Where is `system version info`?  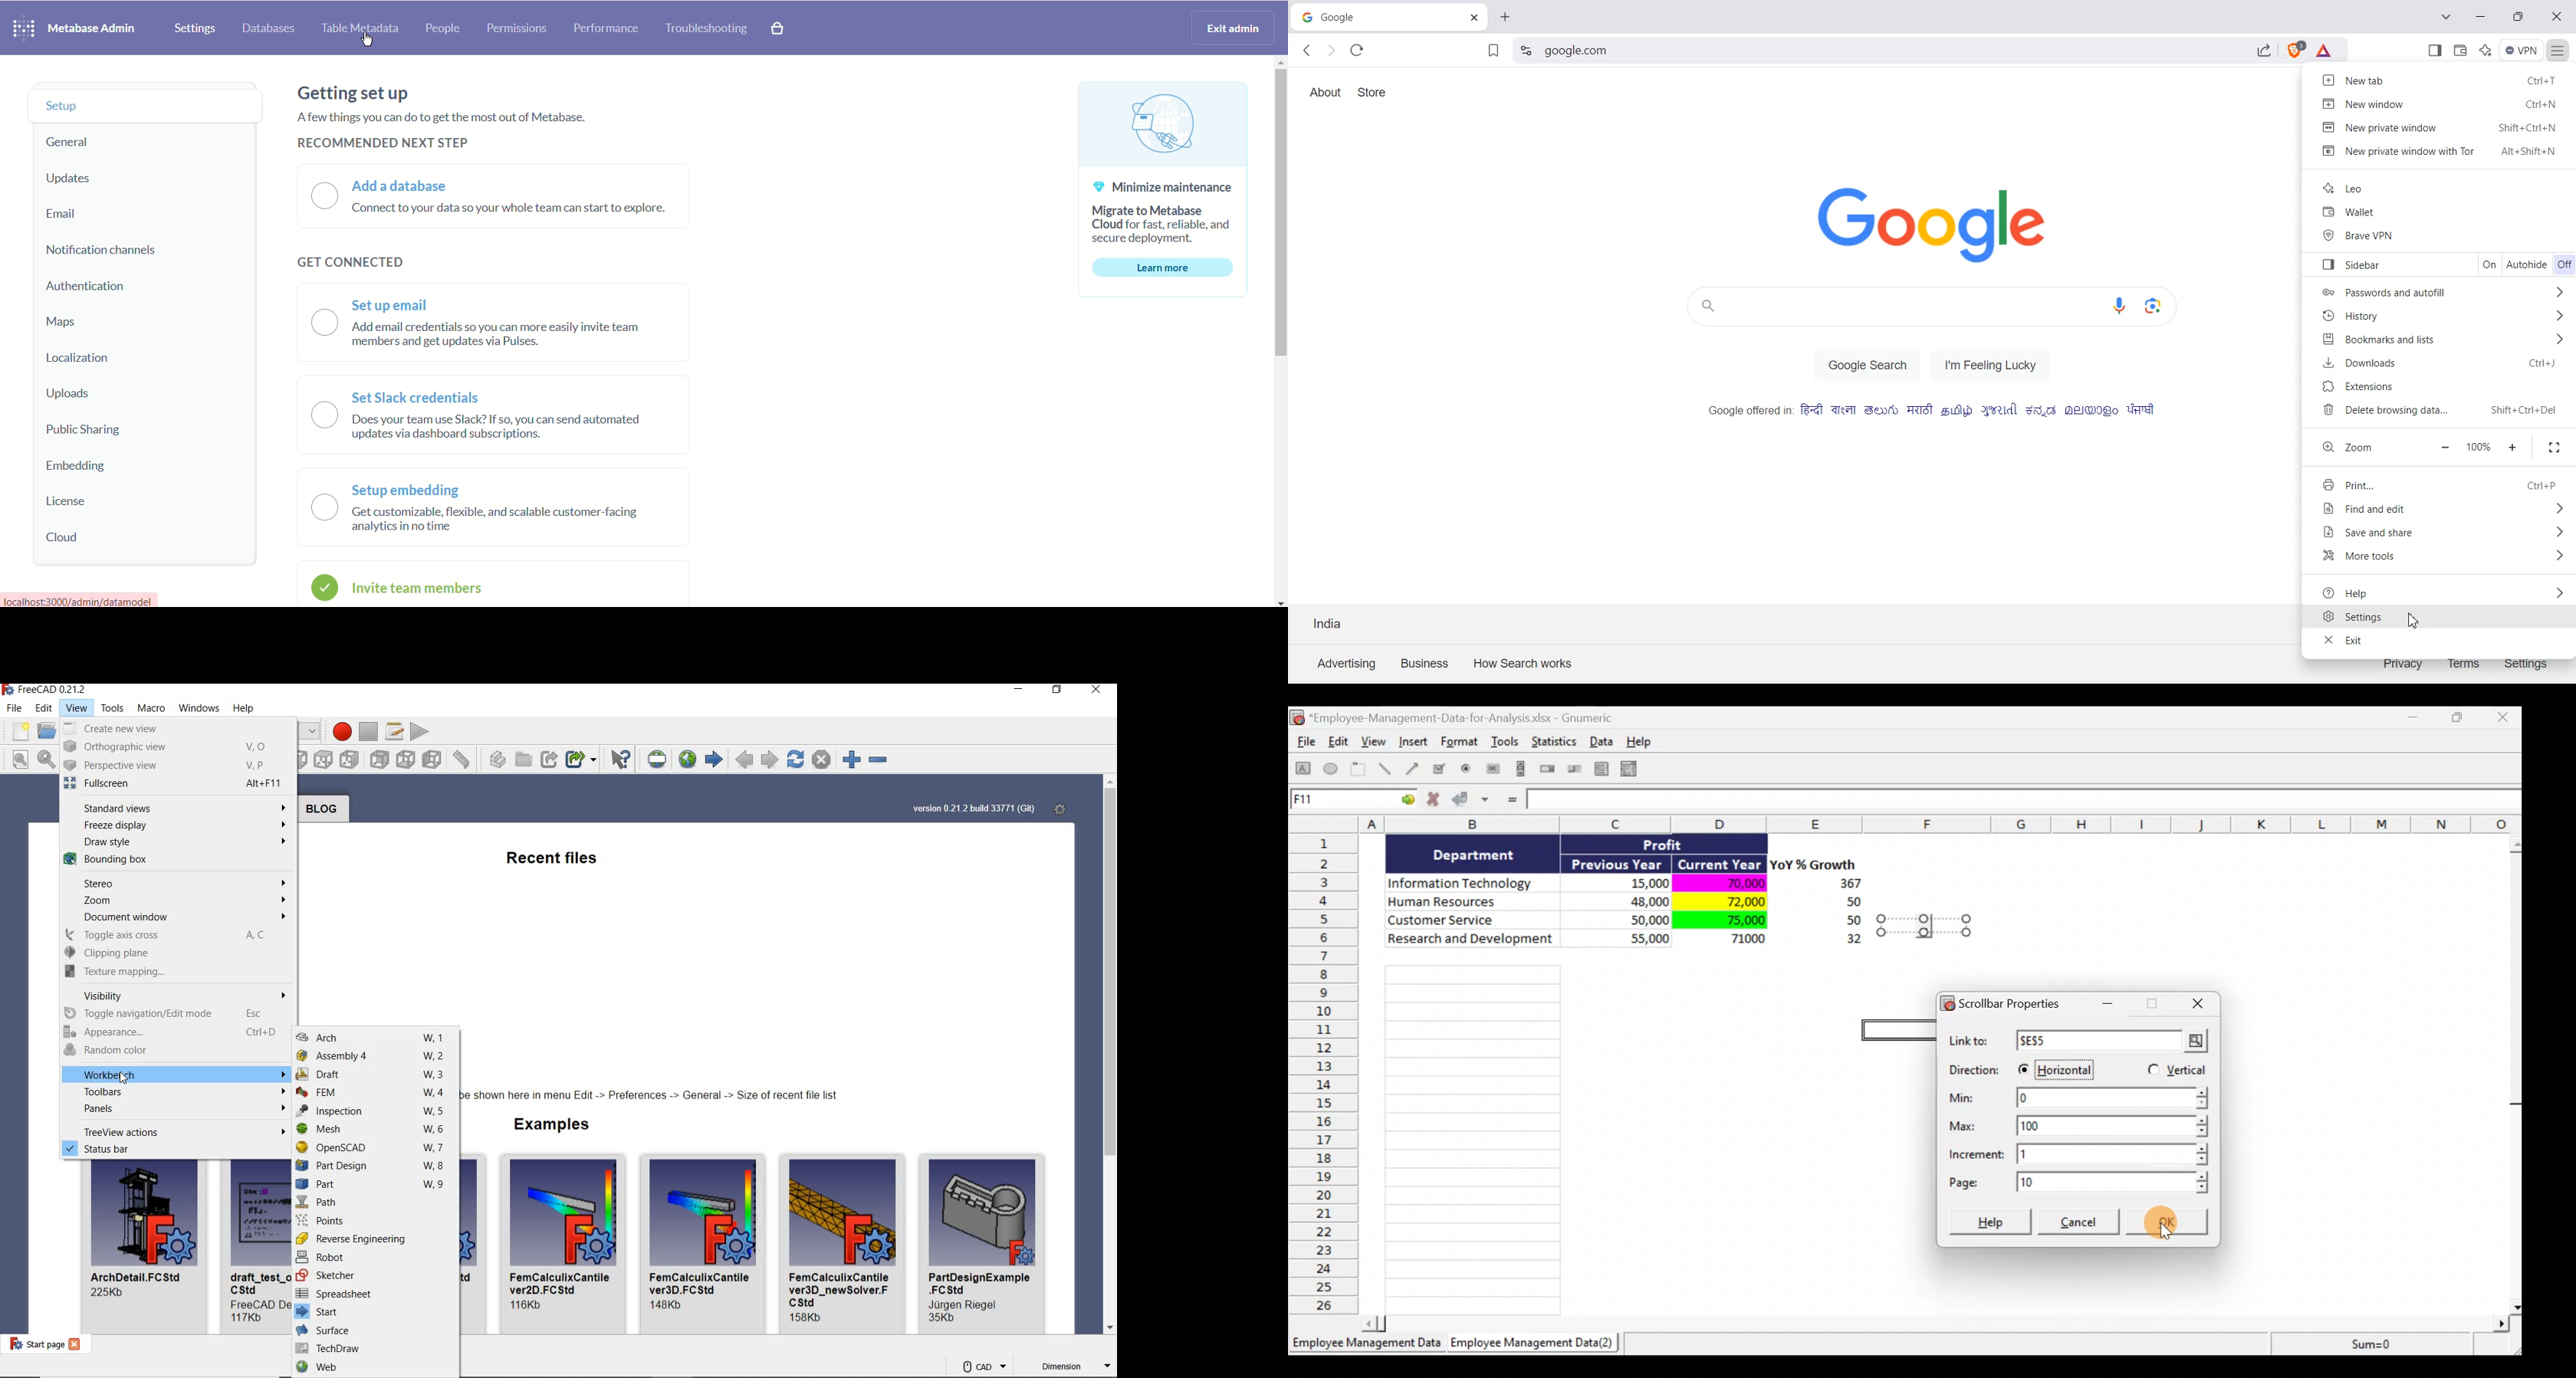 system version info is located at coordinates (973, 809).